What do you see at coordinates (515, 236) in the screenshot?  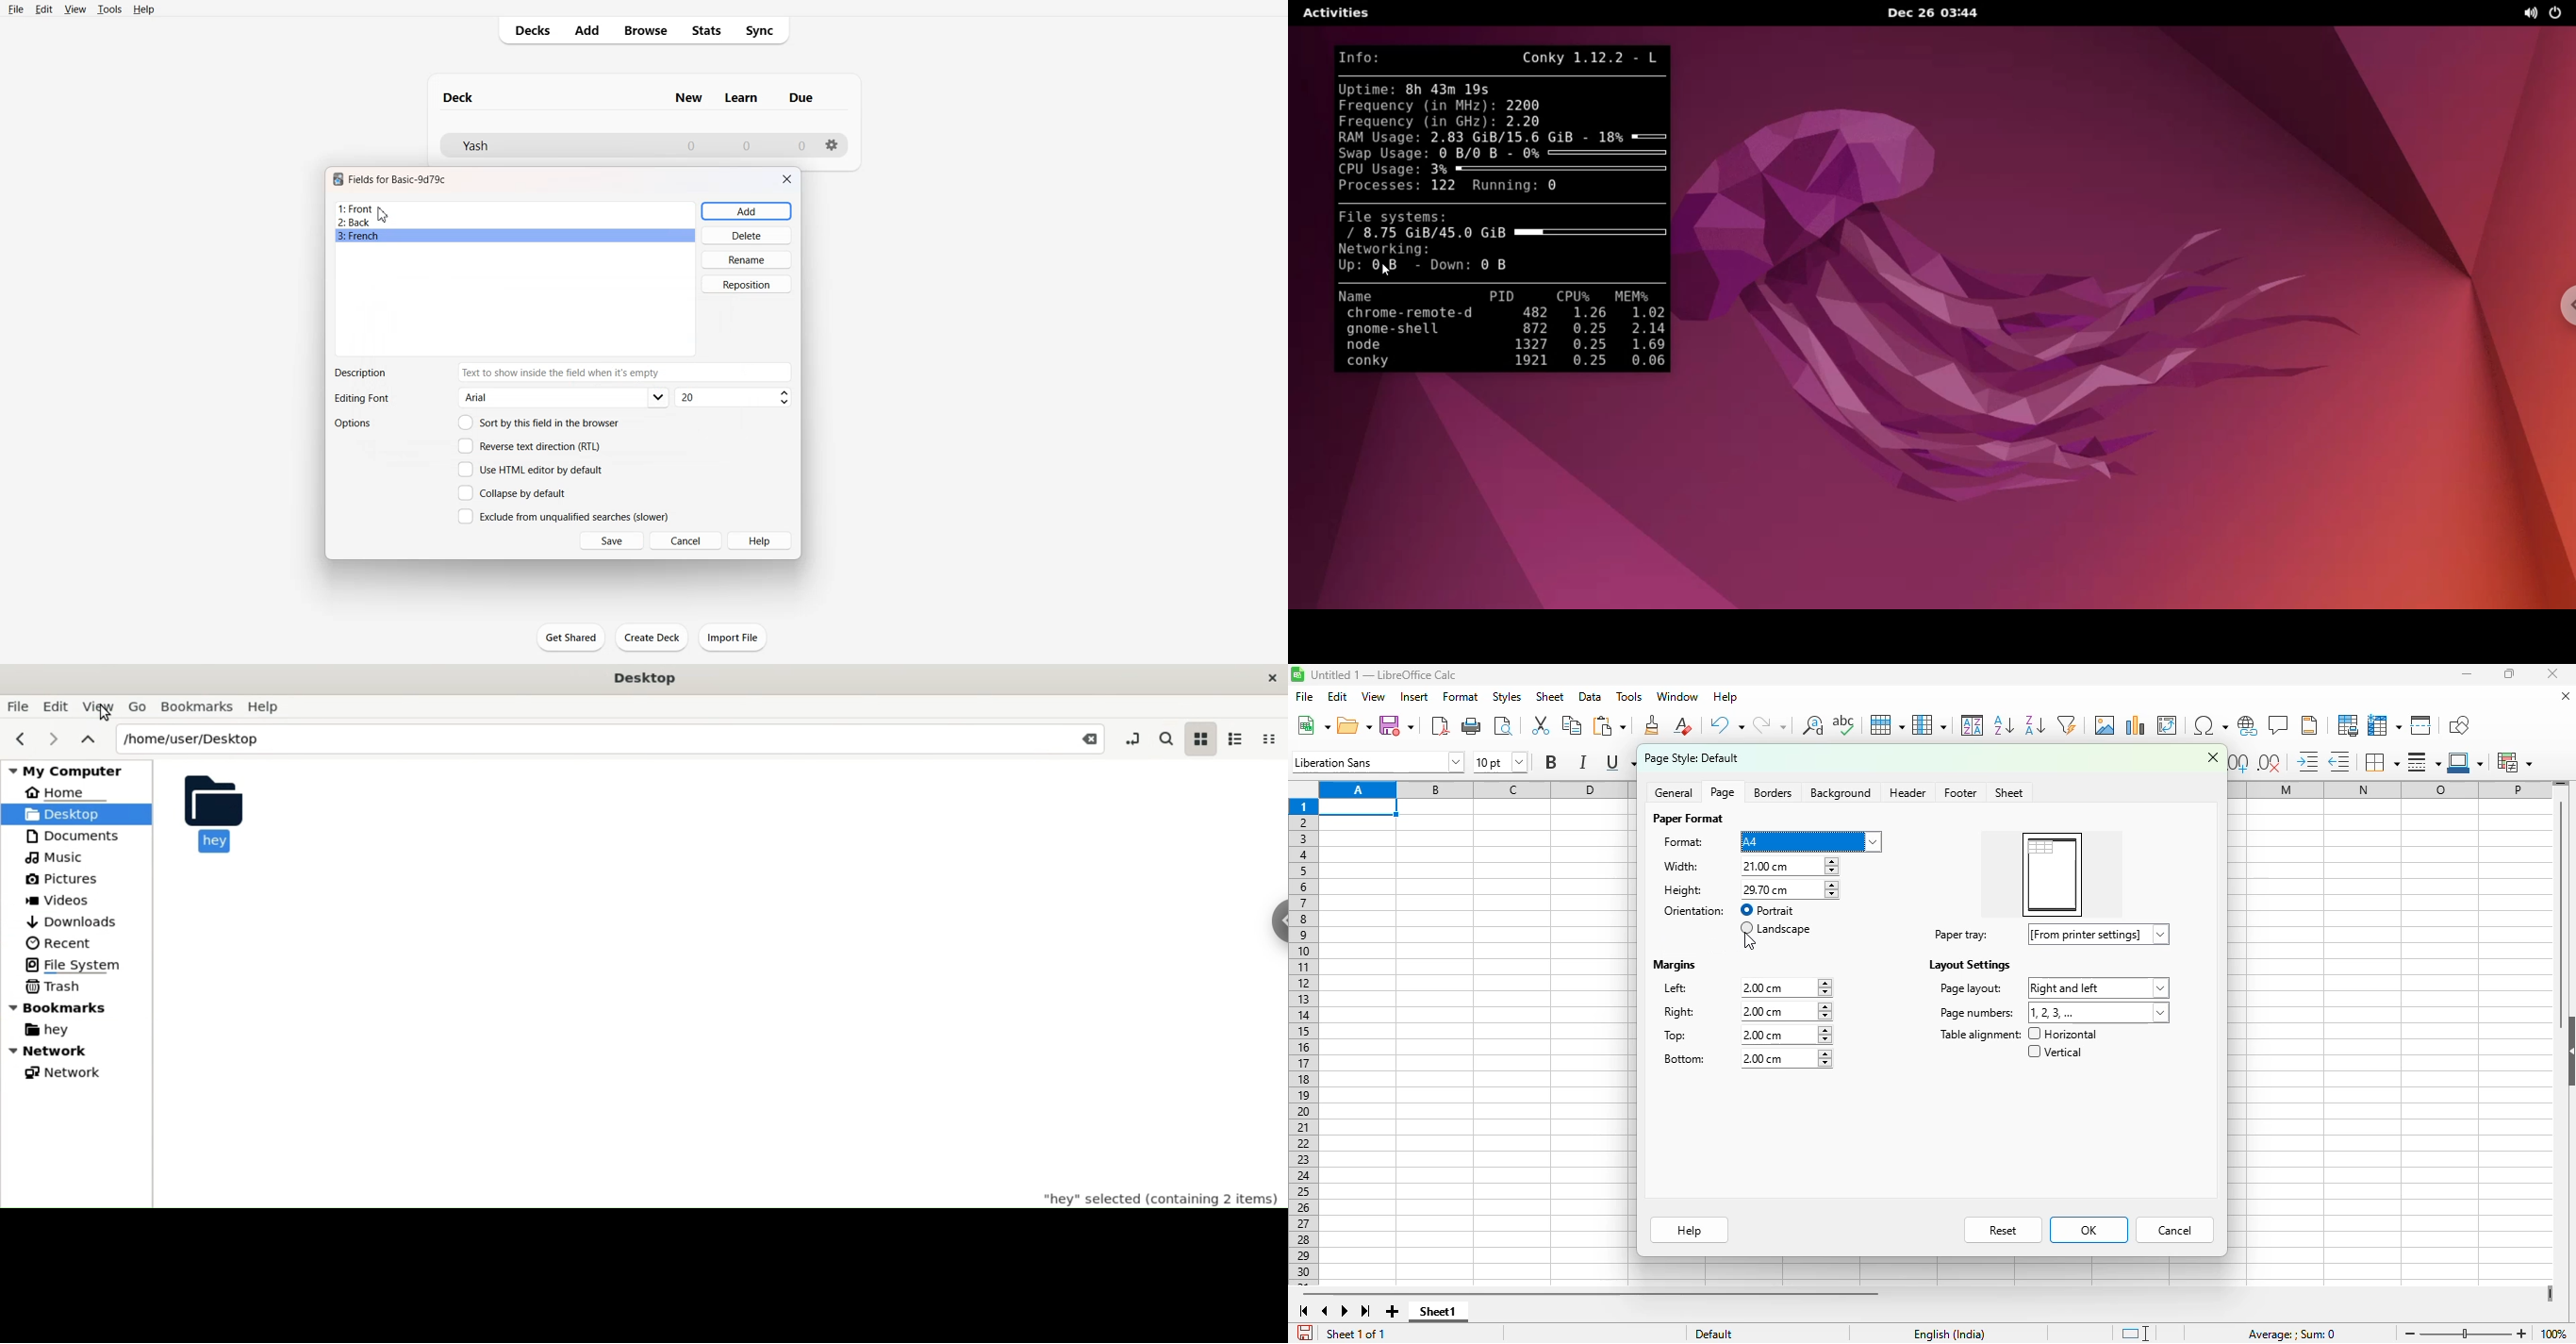 I see `French` at bounding box center [515, 236].